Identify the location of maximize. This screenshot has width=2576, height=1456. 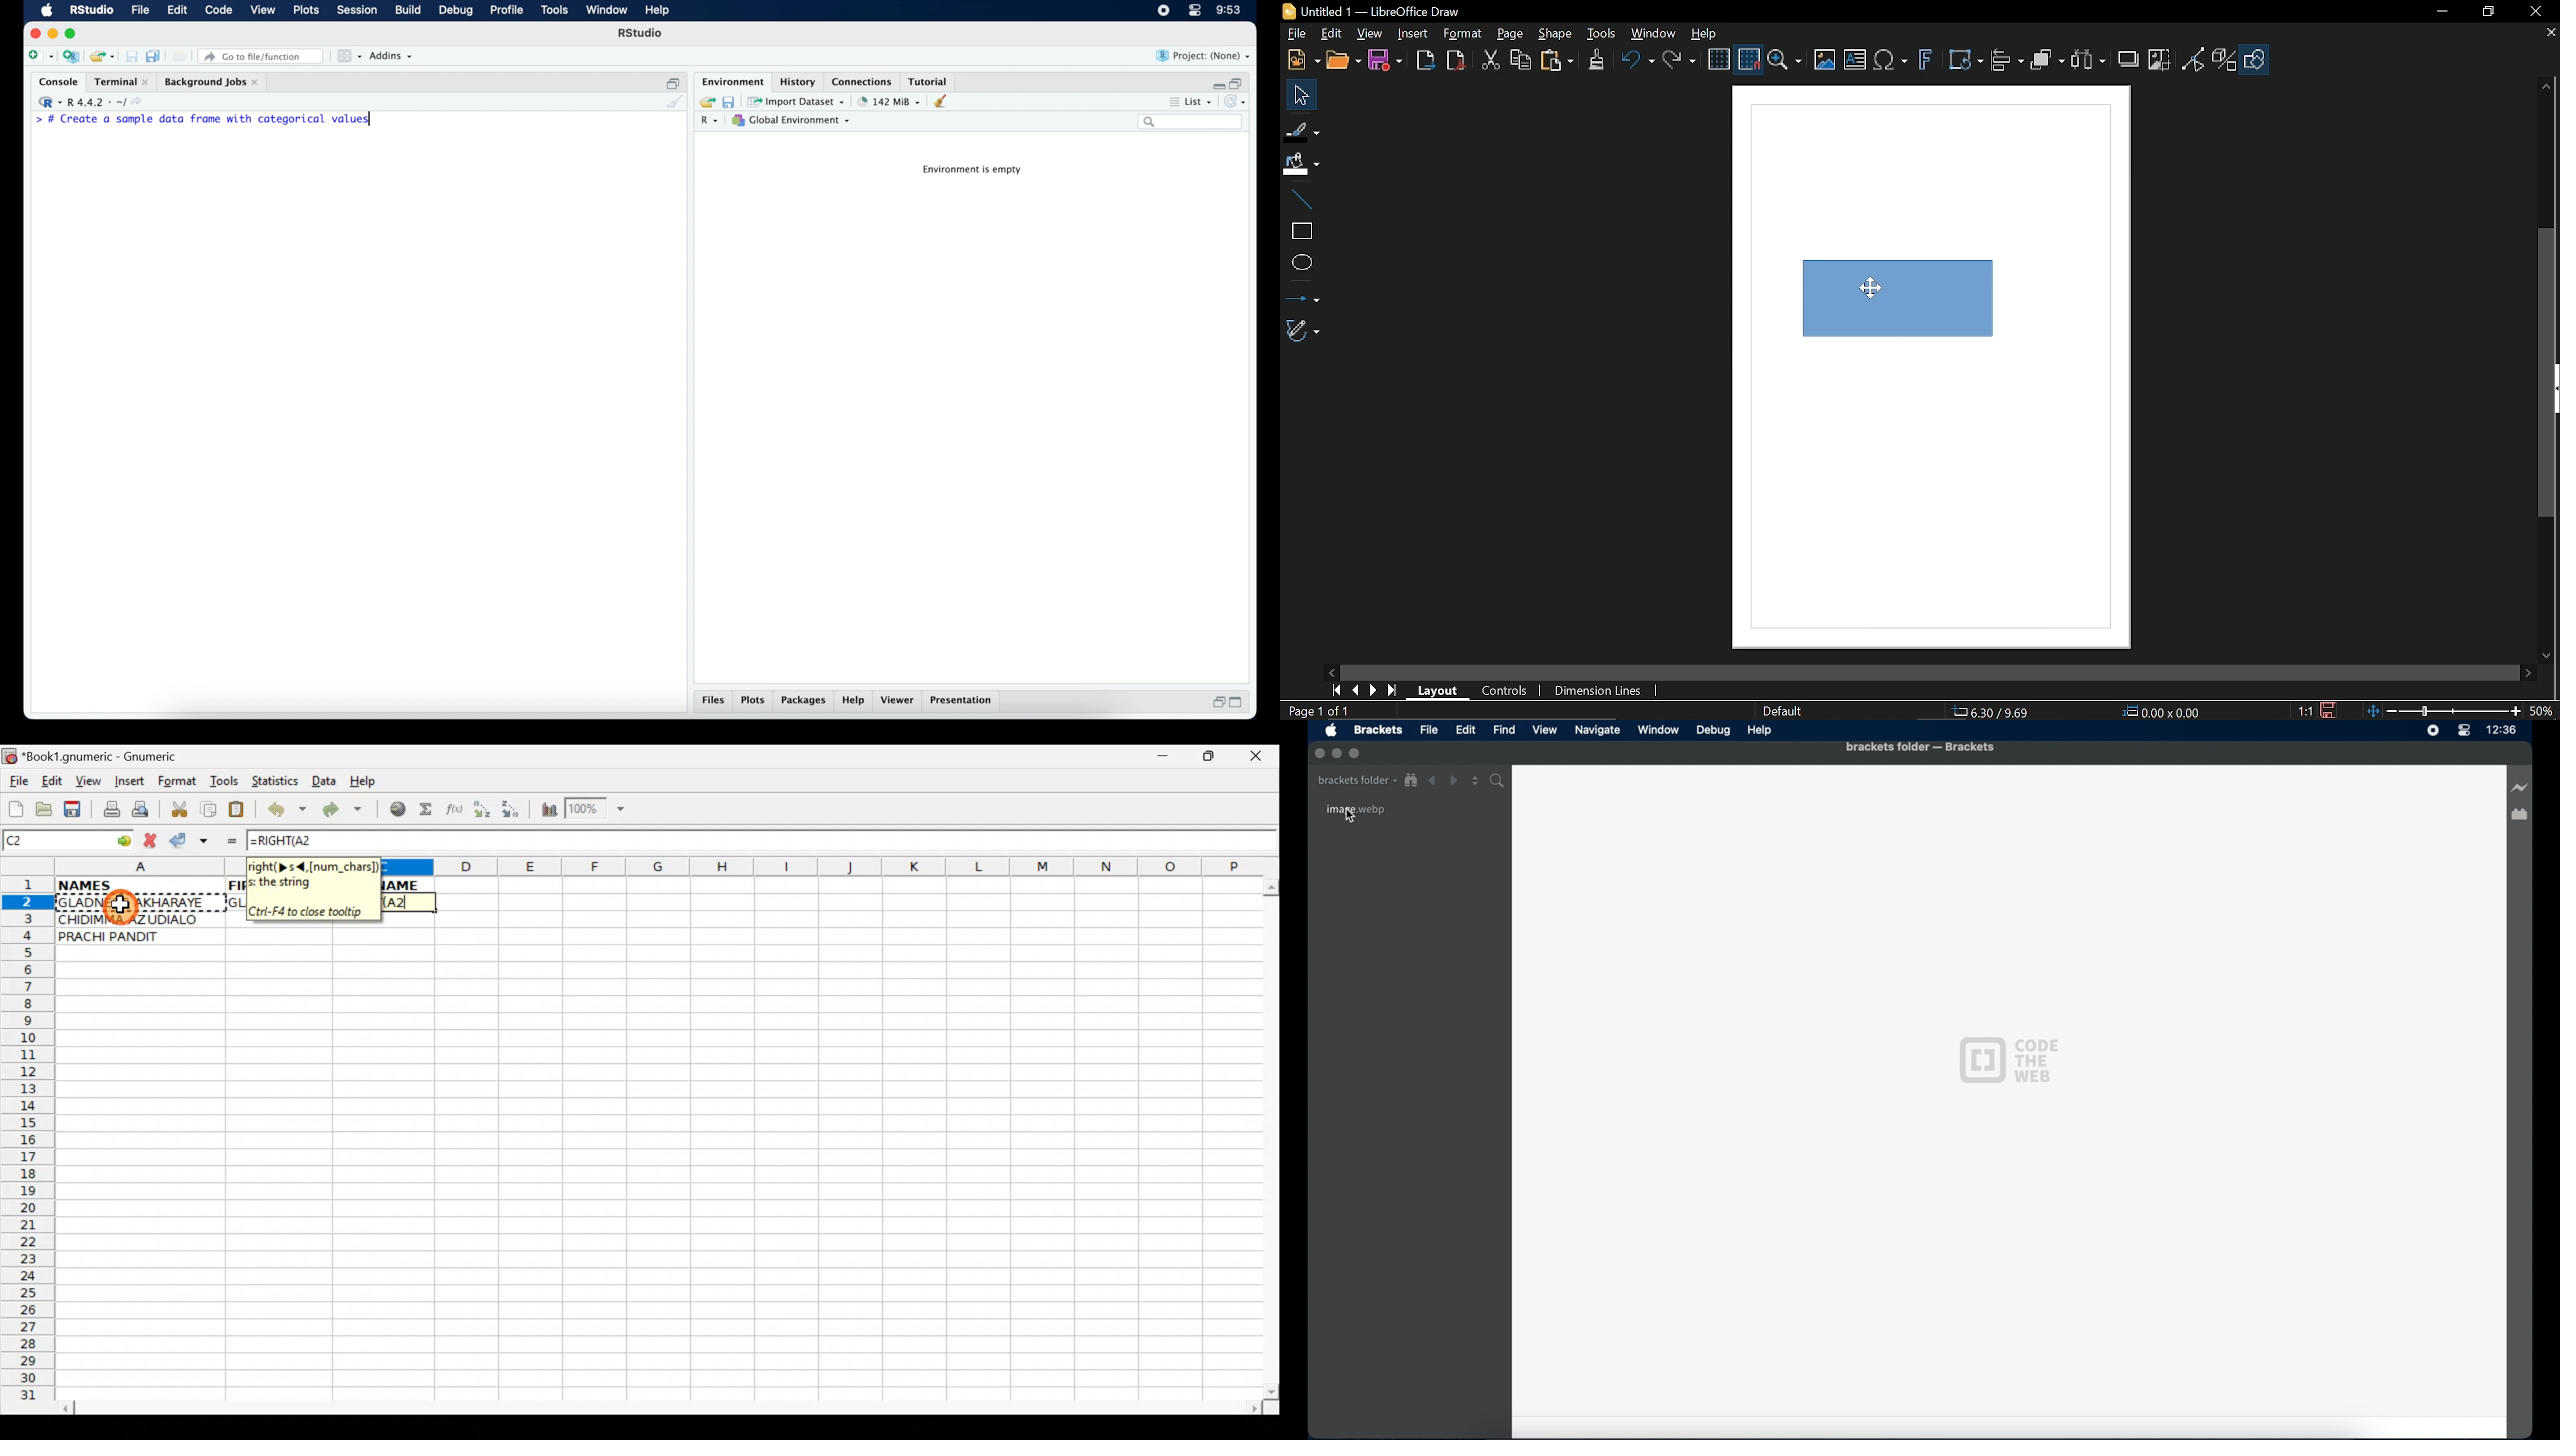
(73, 35).